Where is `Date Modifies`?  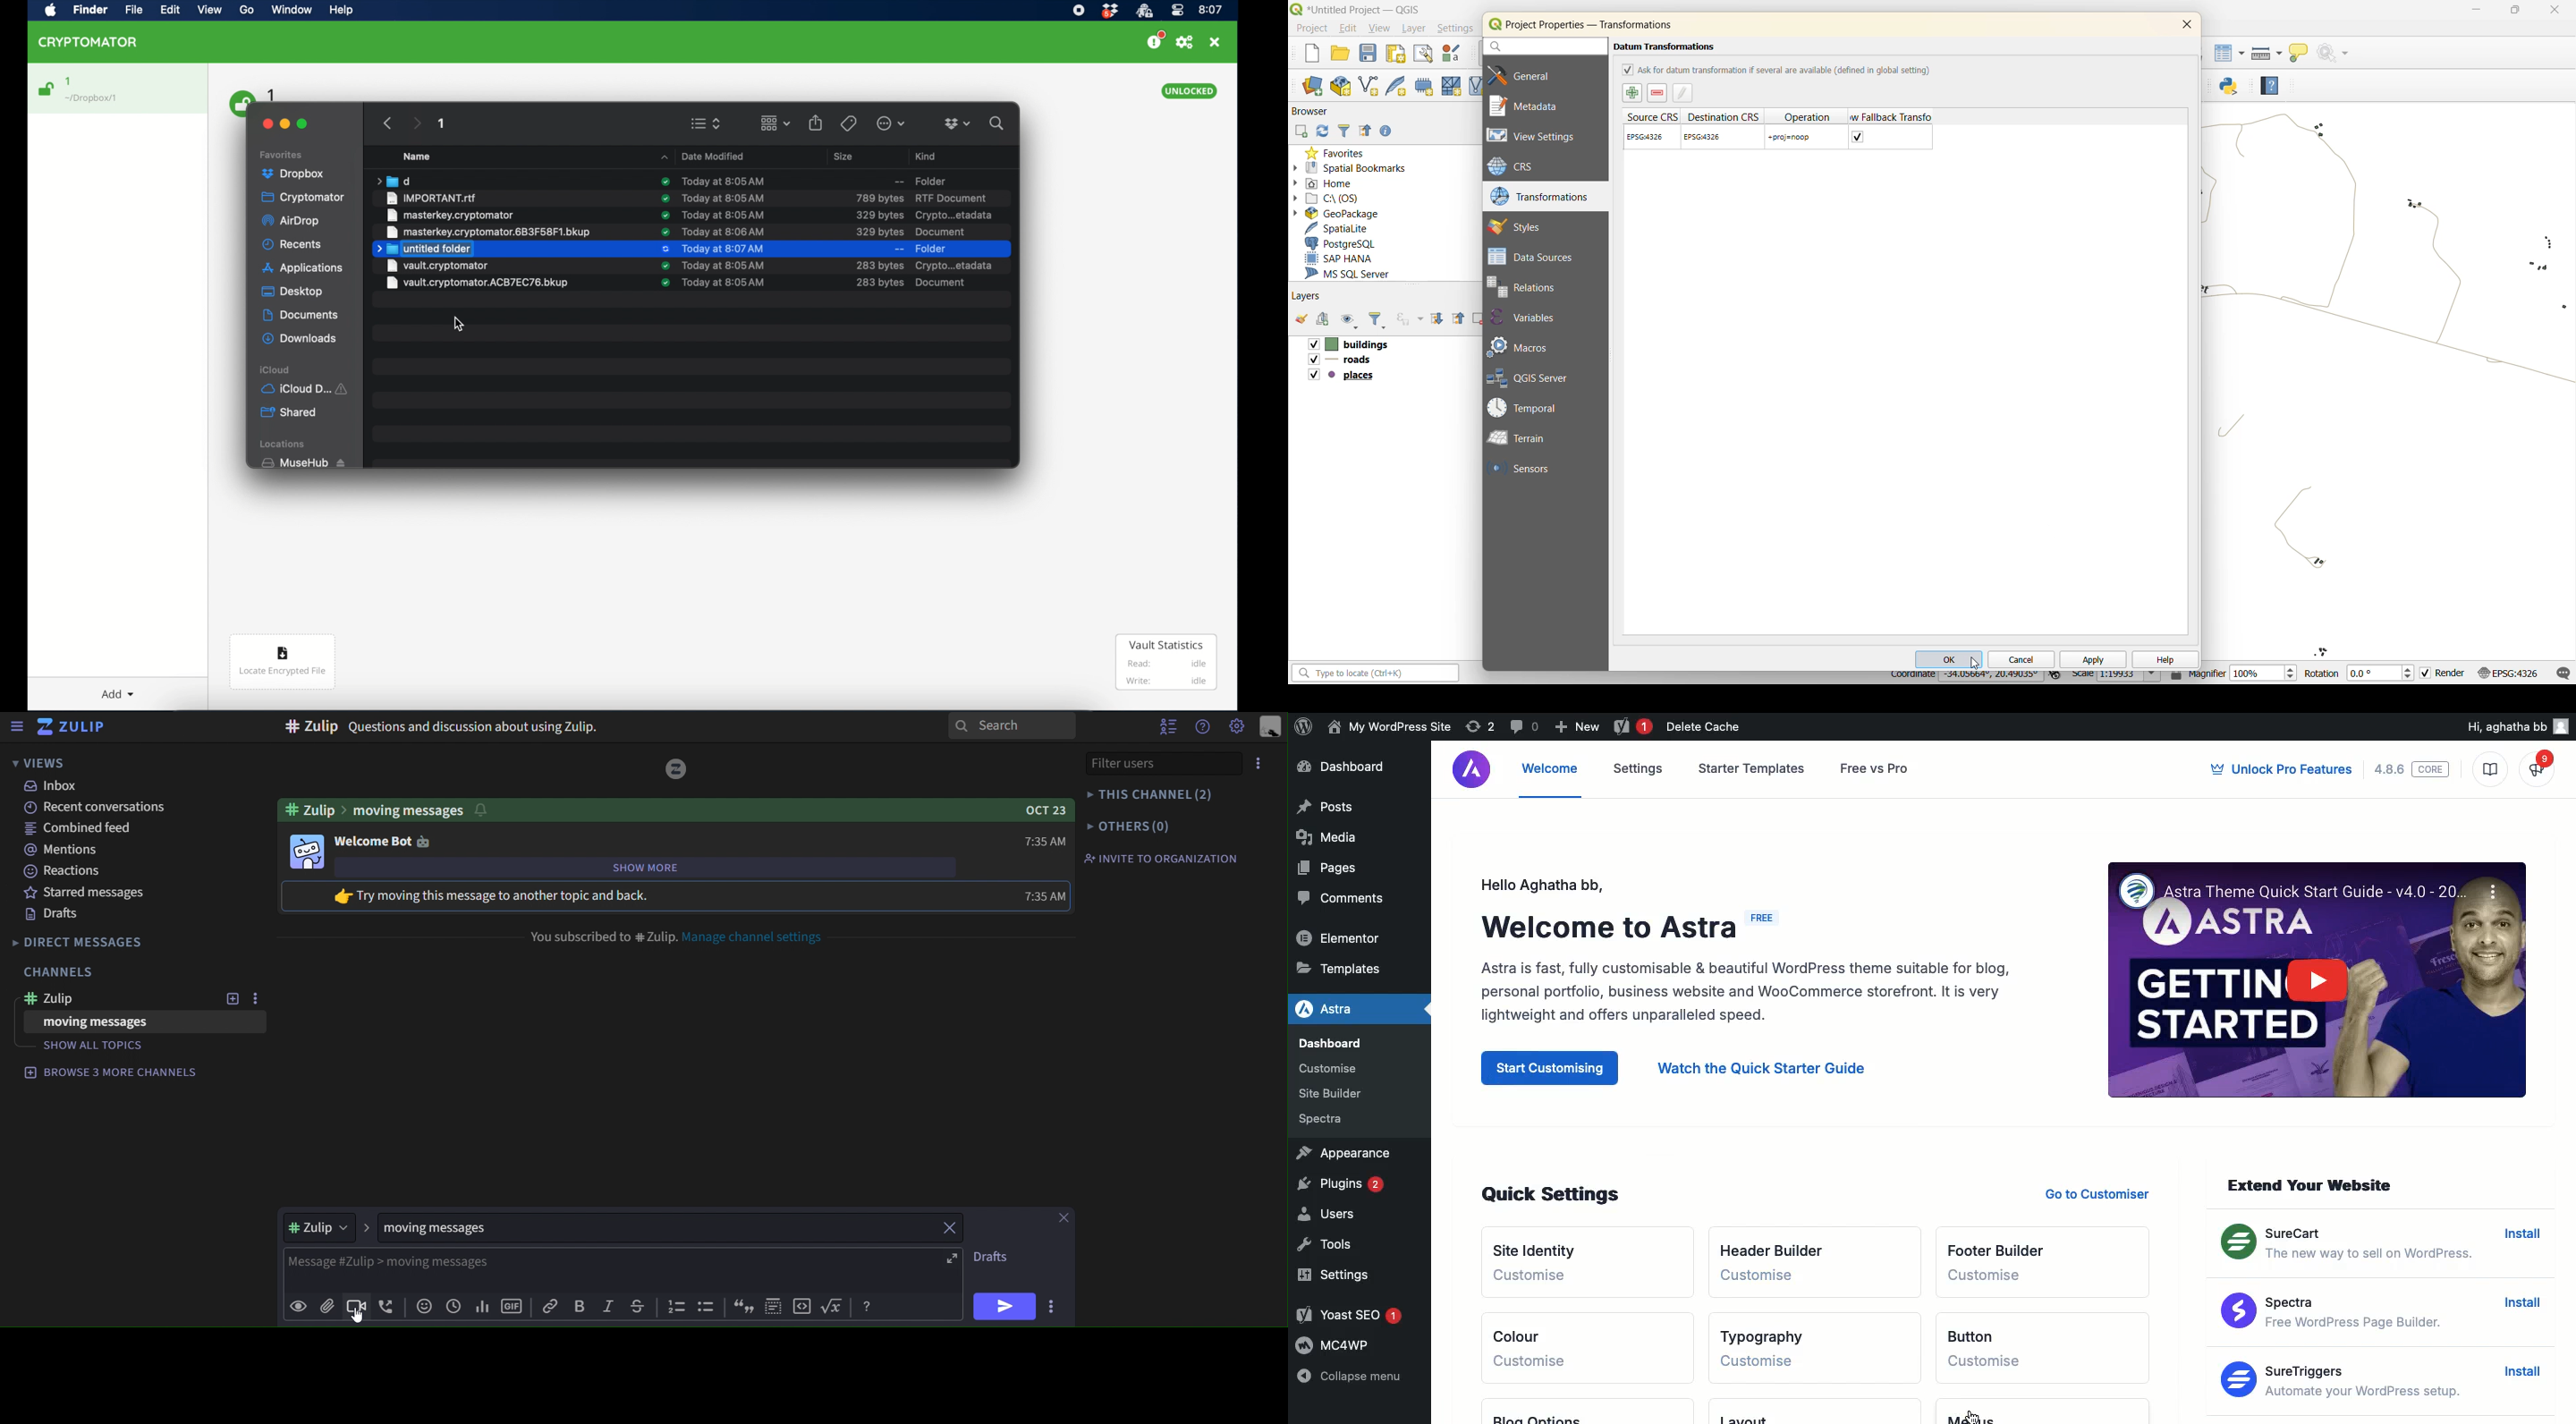
Date Modifies is located at coordinates (703, 155).